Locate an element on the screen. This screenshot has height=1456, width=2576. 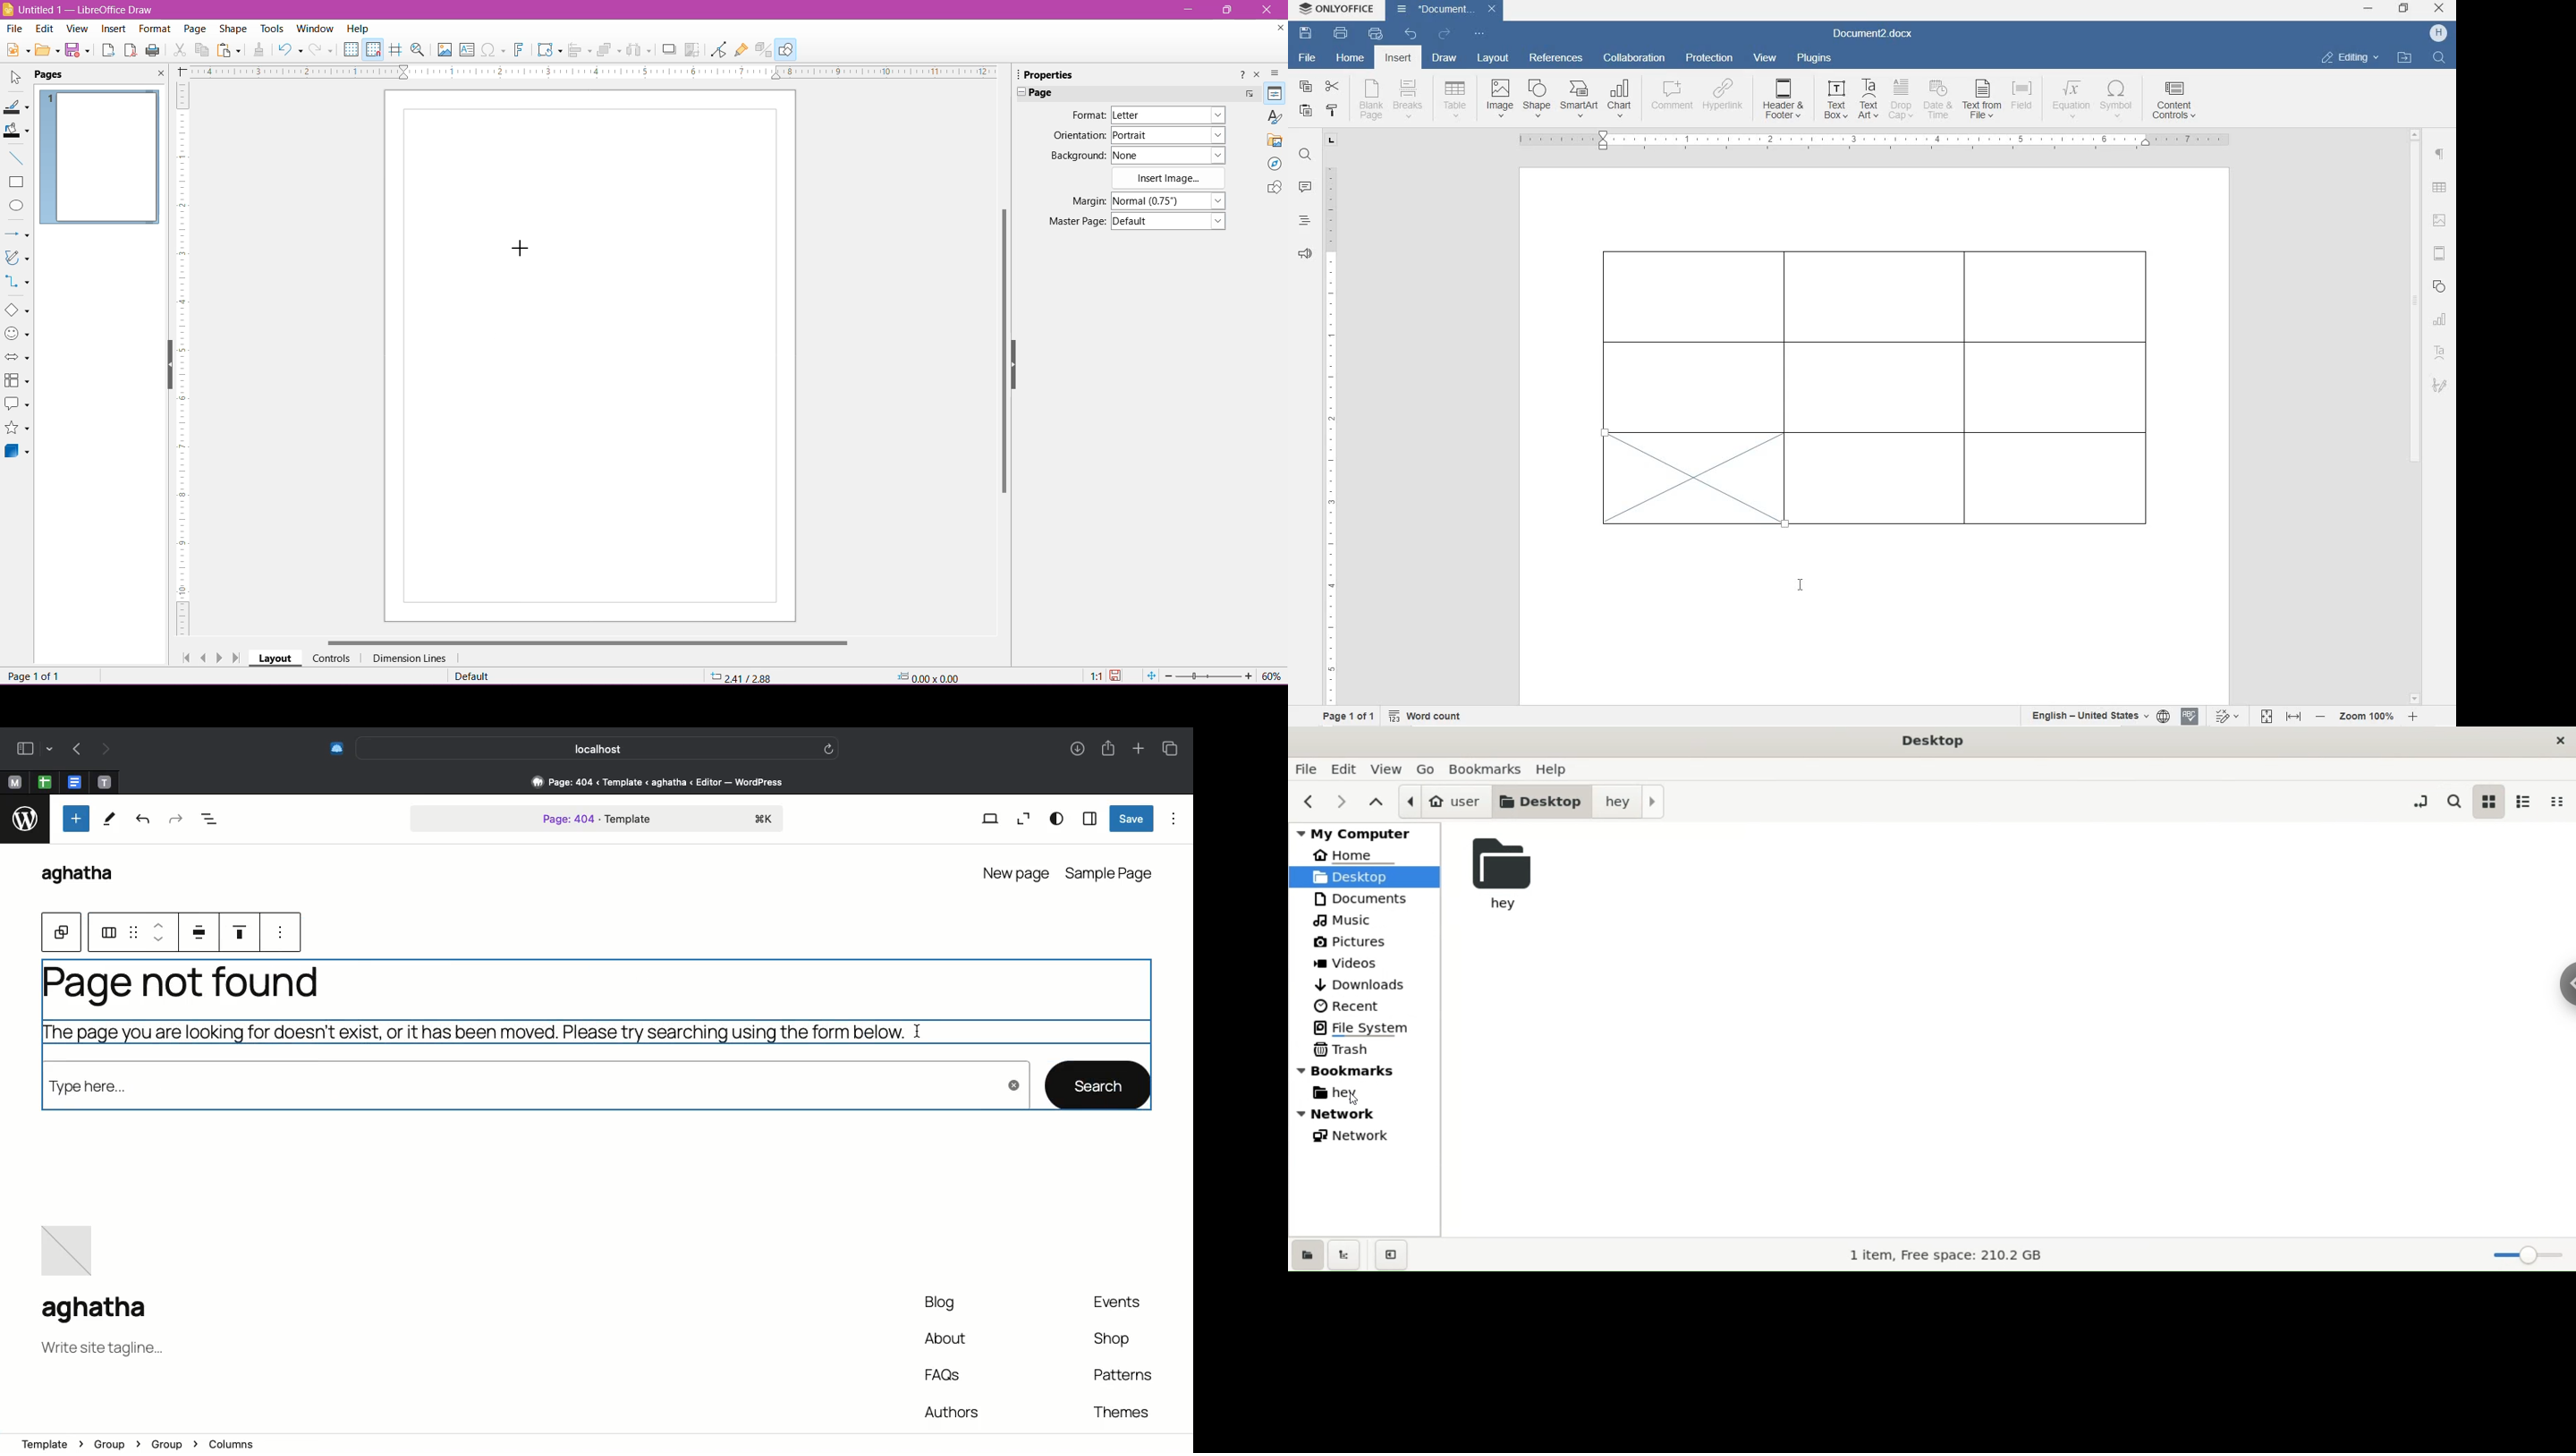
Show Draw Functions is located at coordinates (786, 49).